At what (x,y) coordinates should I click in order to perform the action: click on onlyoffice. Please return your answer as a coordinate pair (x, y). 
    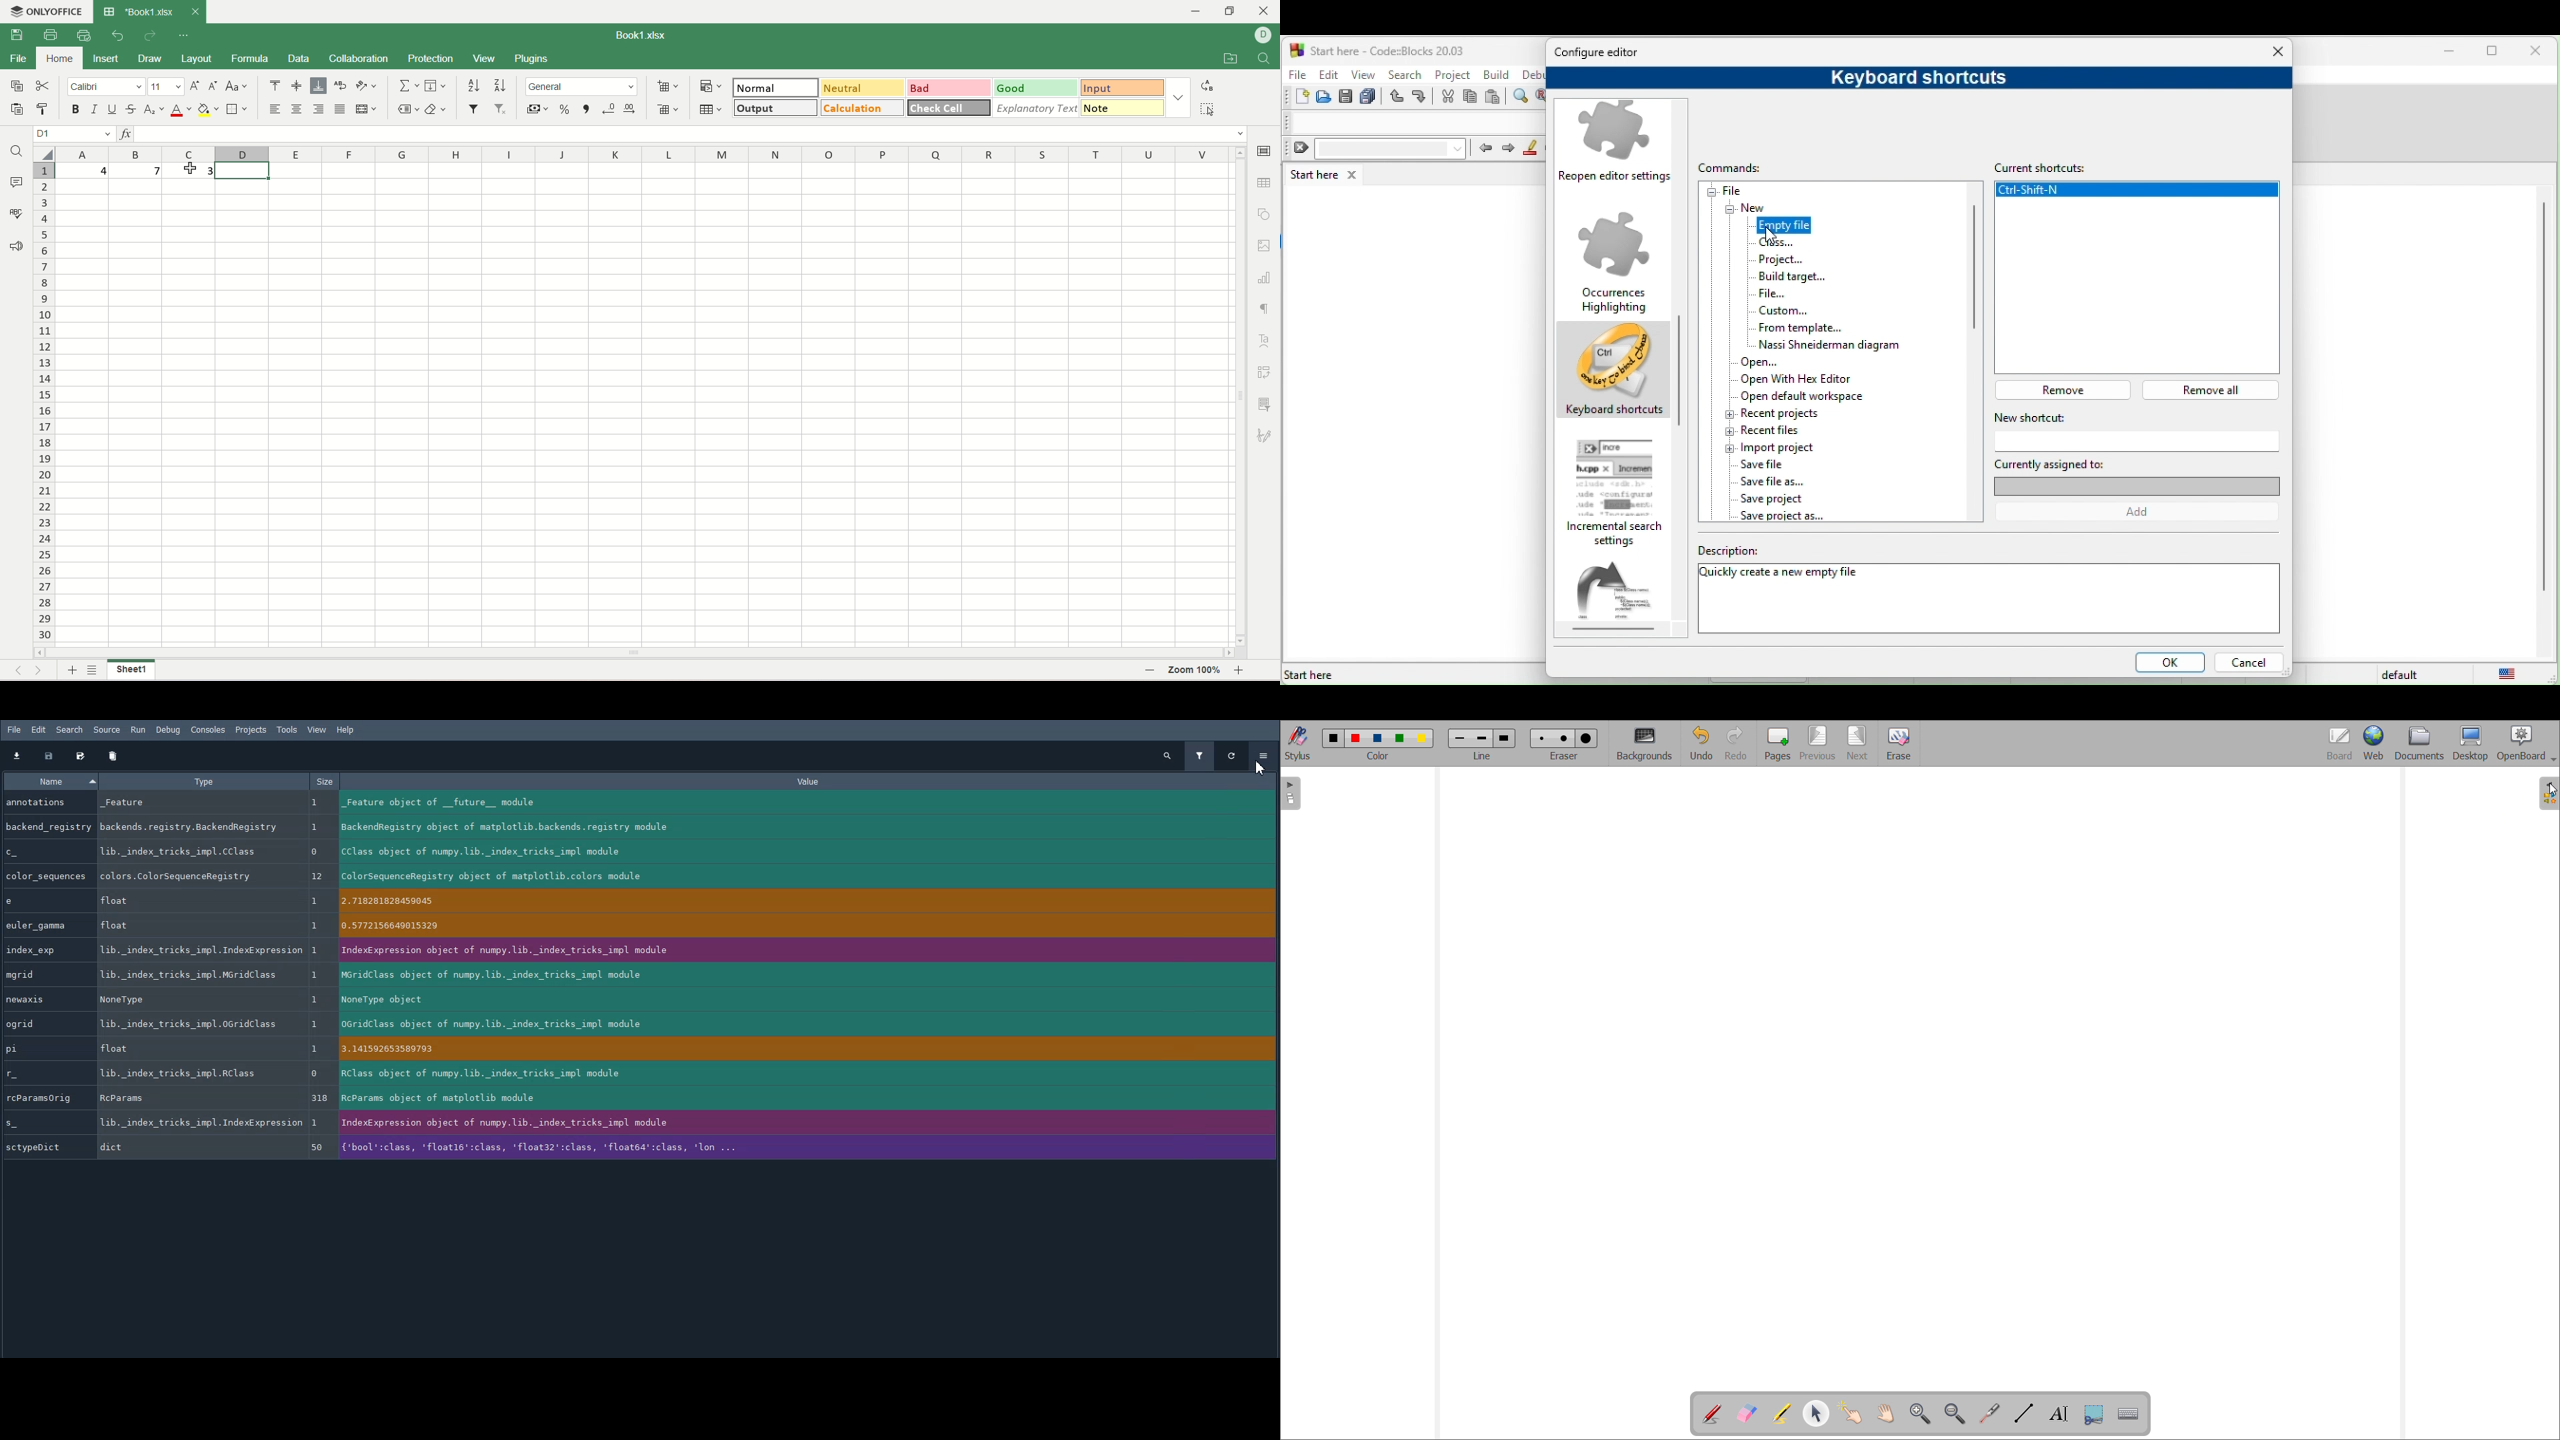
    Looking at the image, I should click on (57, 9).